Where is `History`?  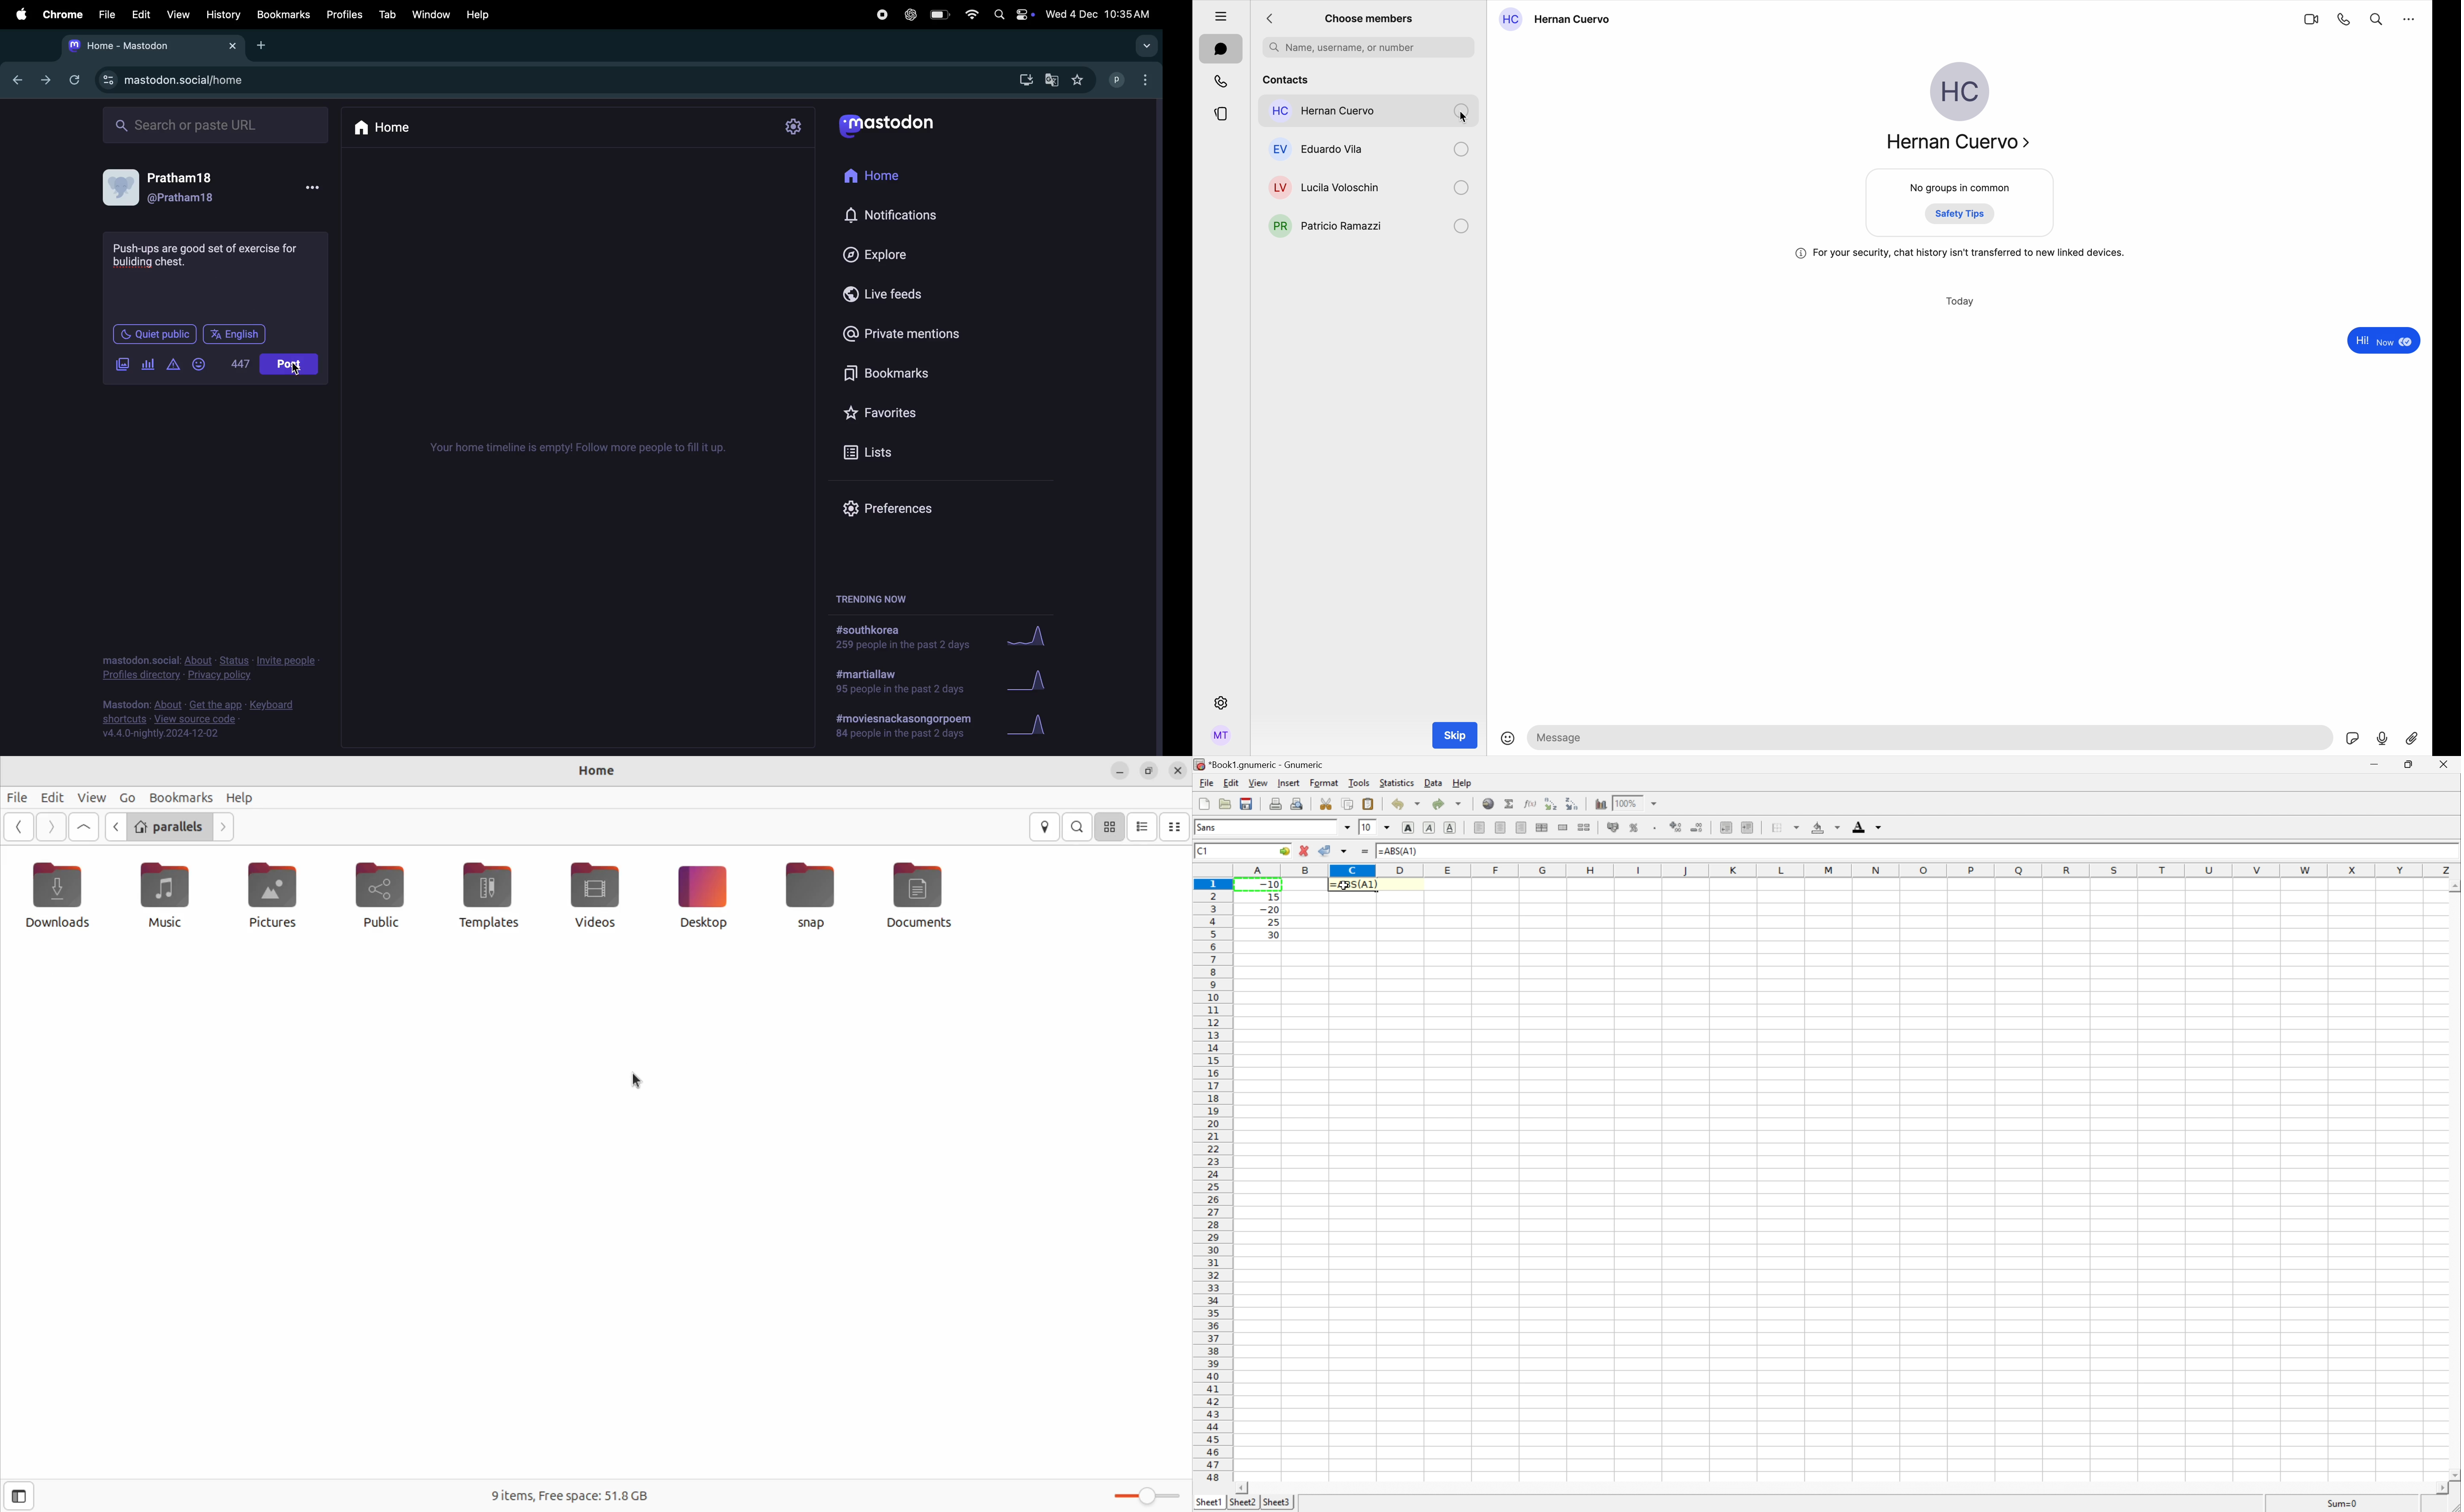 History is located at coordinates (223, 15).